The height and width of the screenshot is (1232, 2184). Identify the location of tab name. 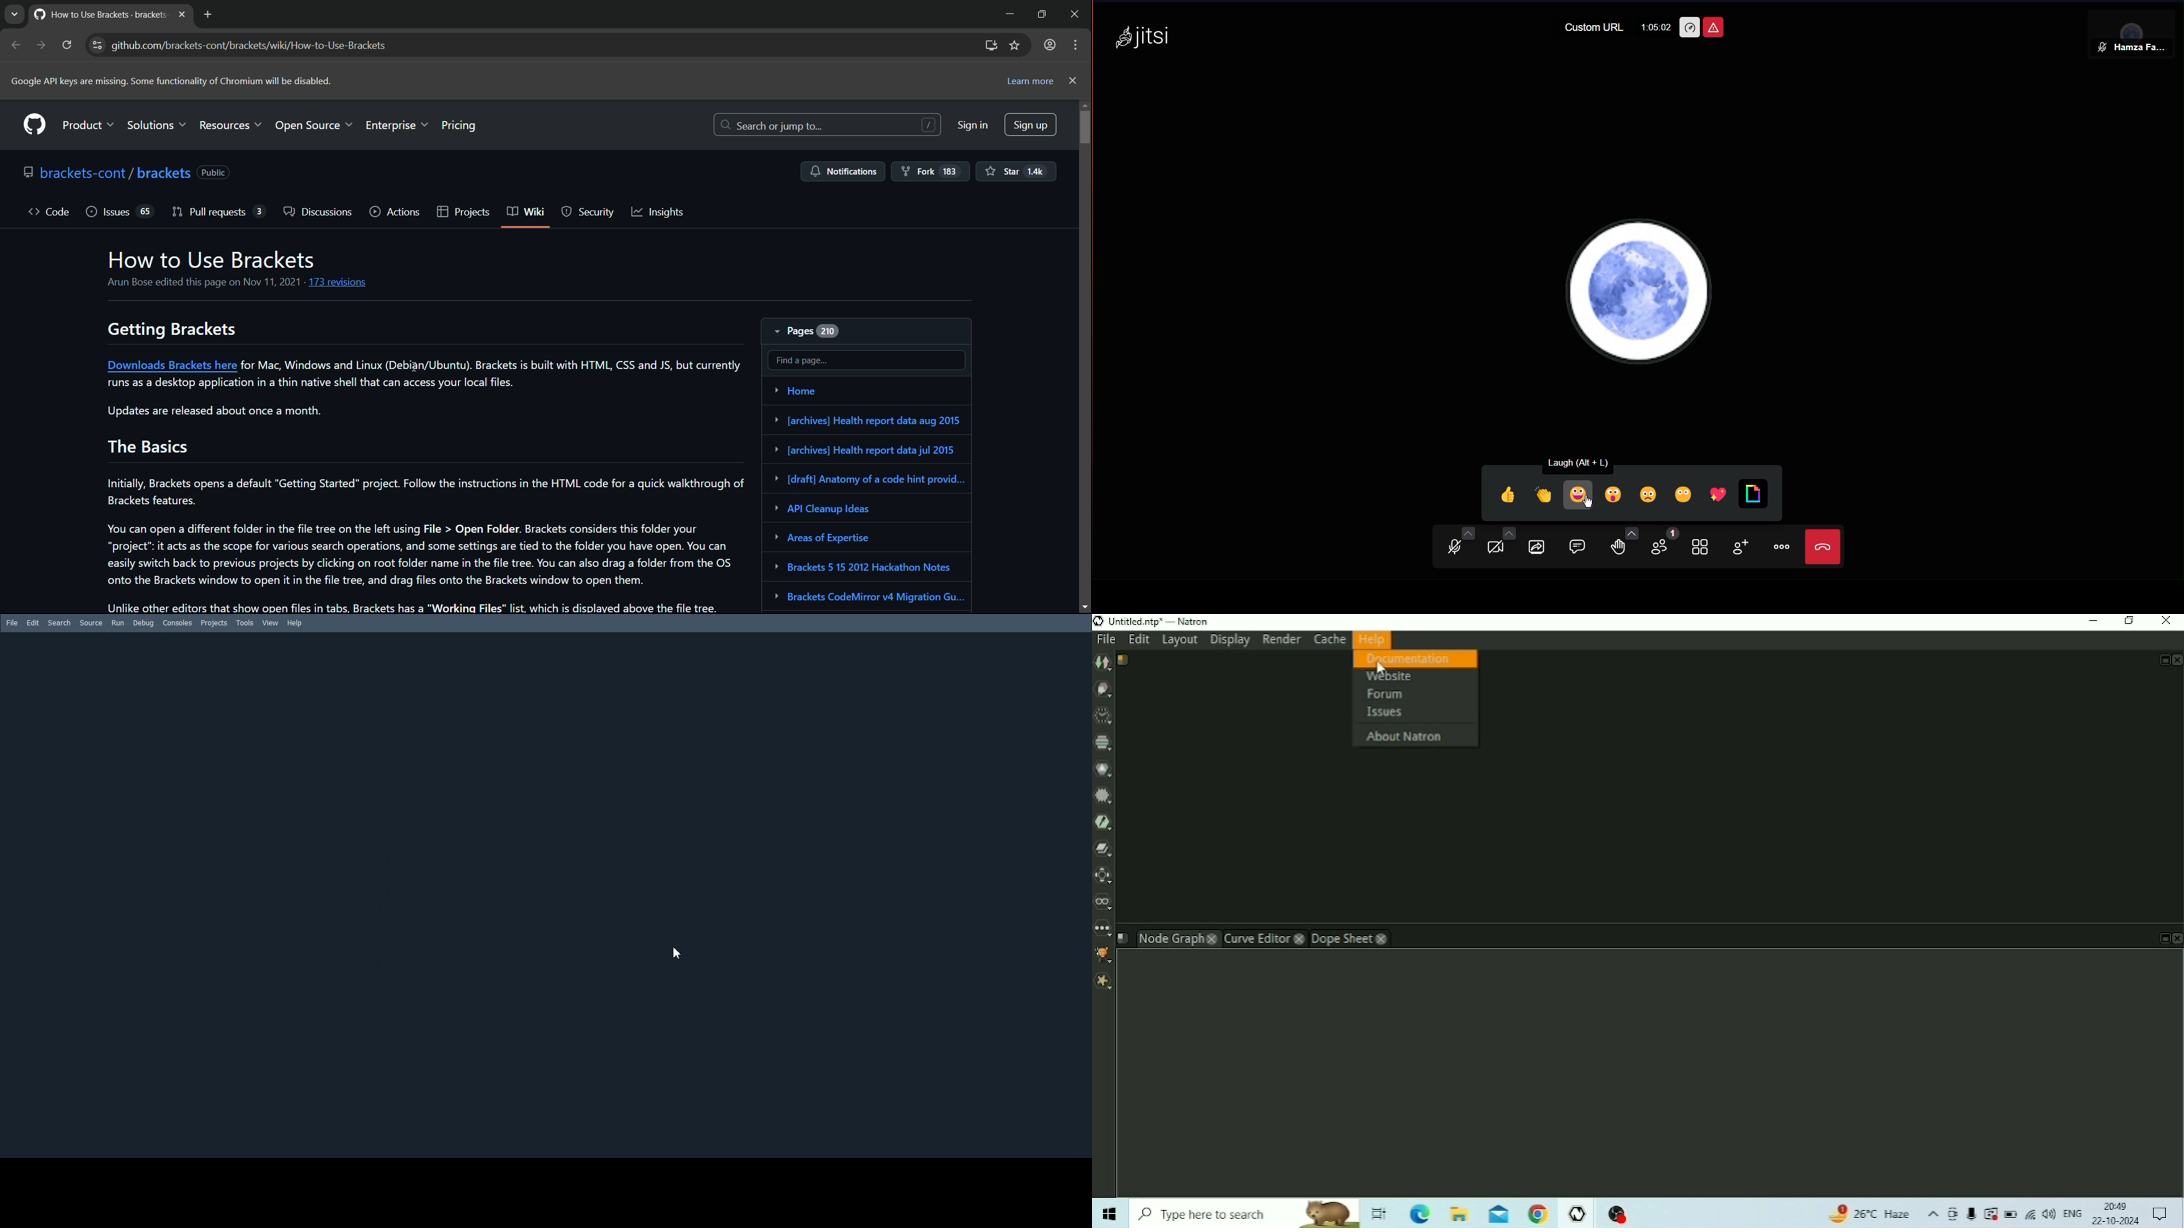
(98, 13).